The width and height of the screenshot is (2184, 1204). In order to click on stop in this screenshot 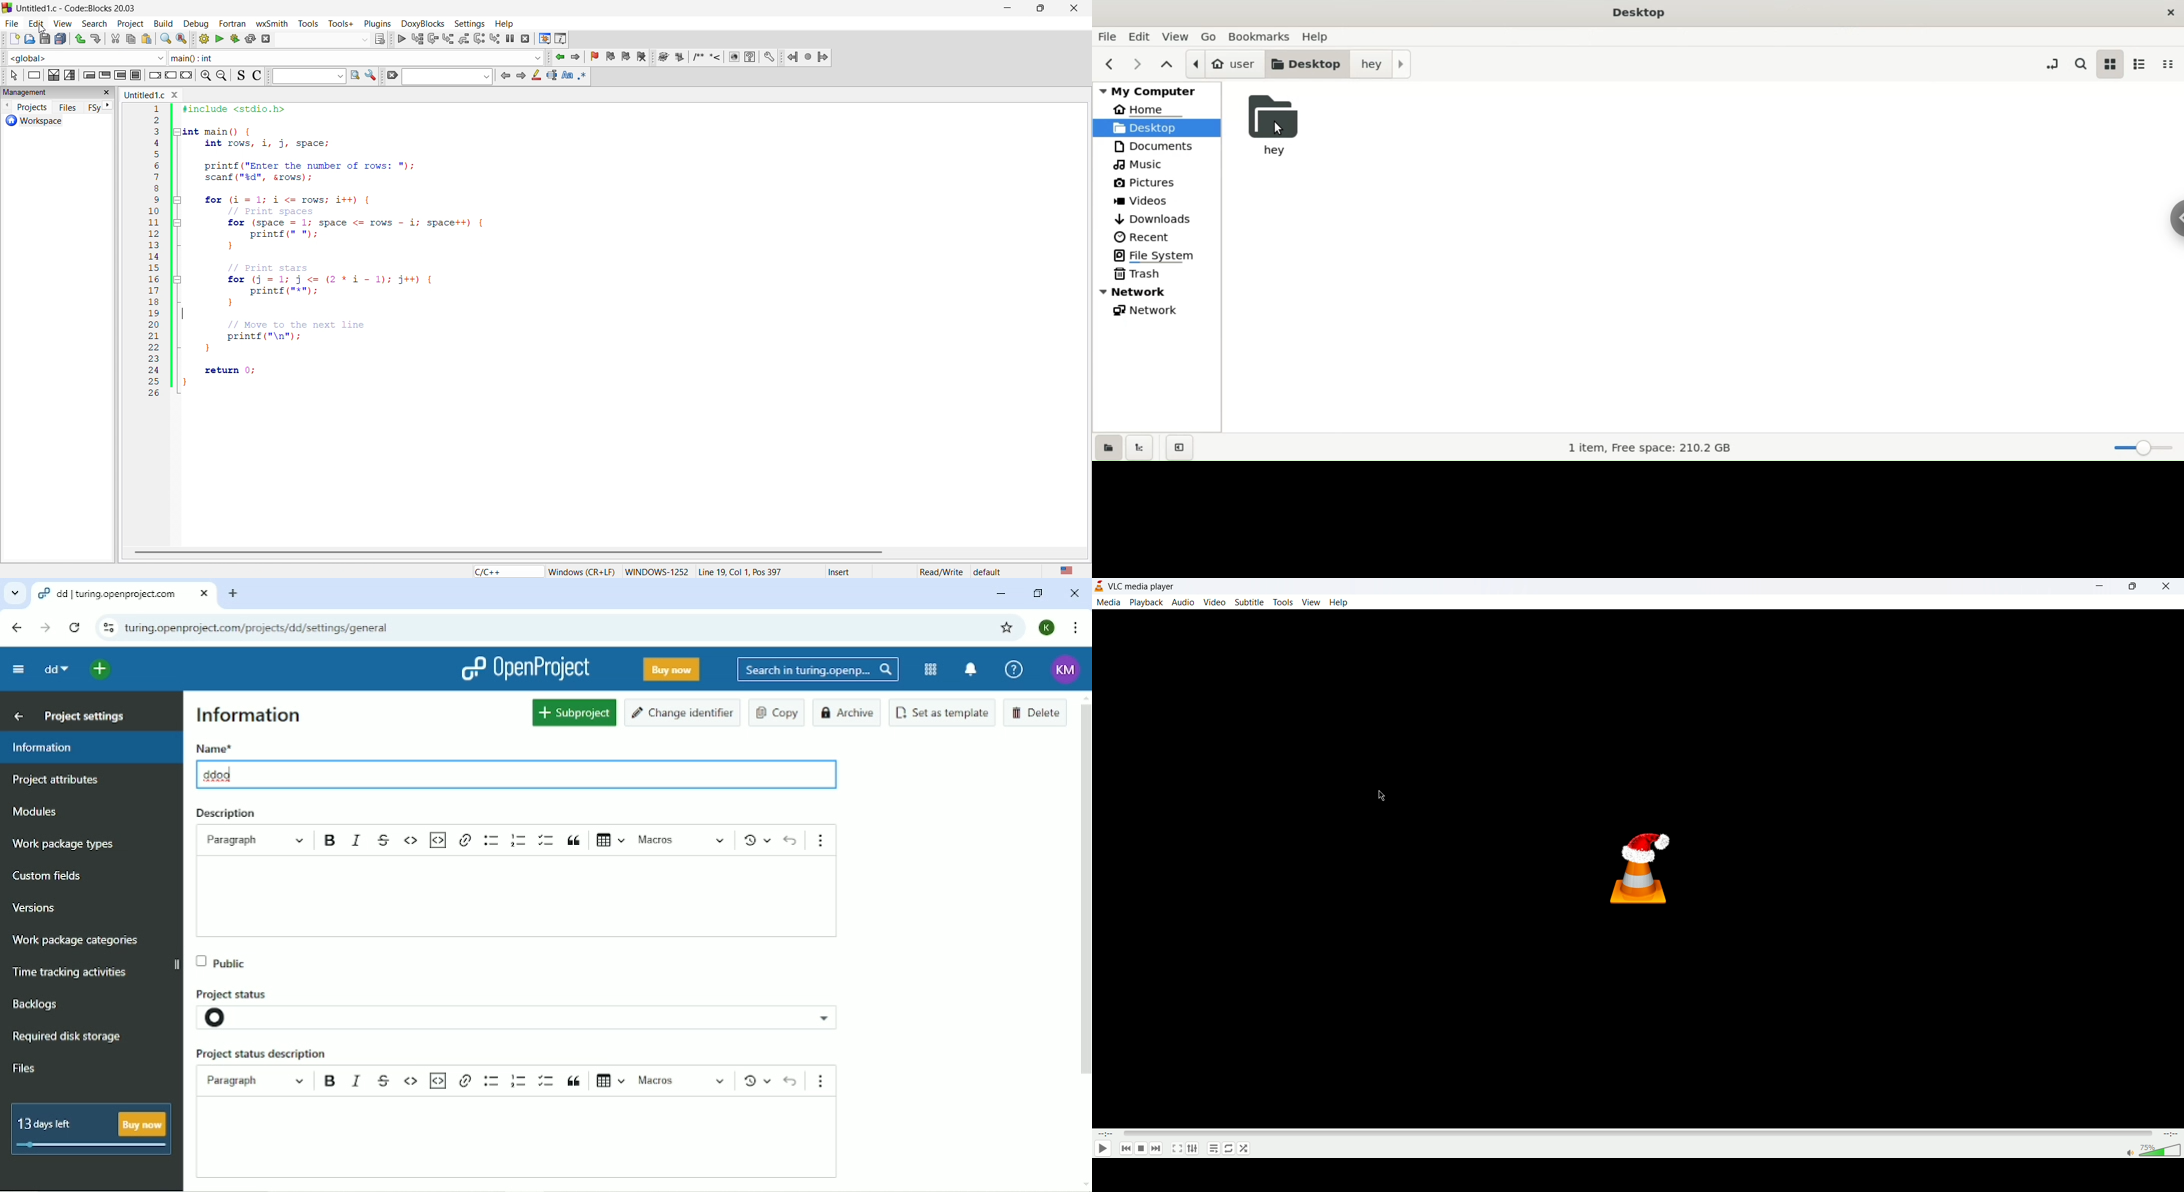, I will do `click(809, 57)`.